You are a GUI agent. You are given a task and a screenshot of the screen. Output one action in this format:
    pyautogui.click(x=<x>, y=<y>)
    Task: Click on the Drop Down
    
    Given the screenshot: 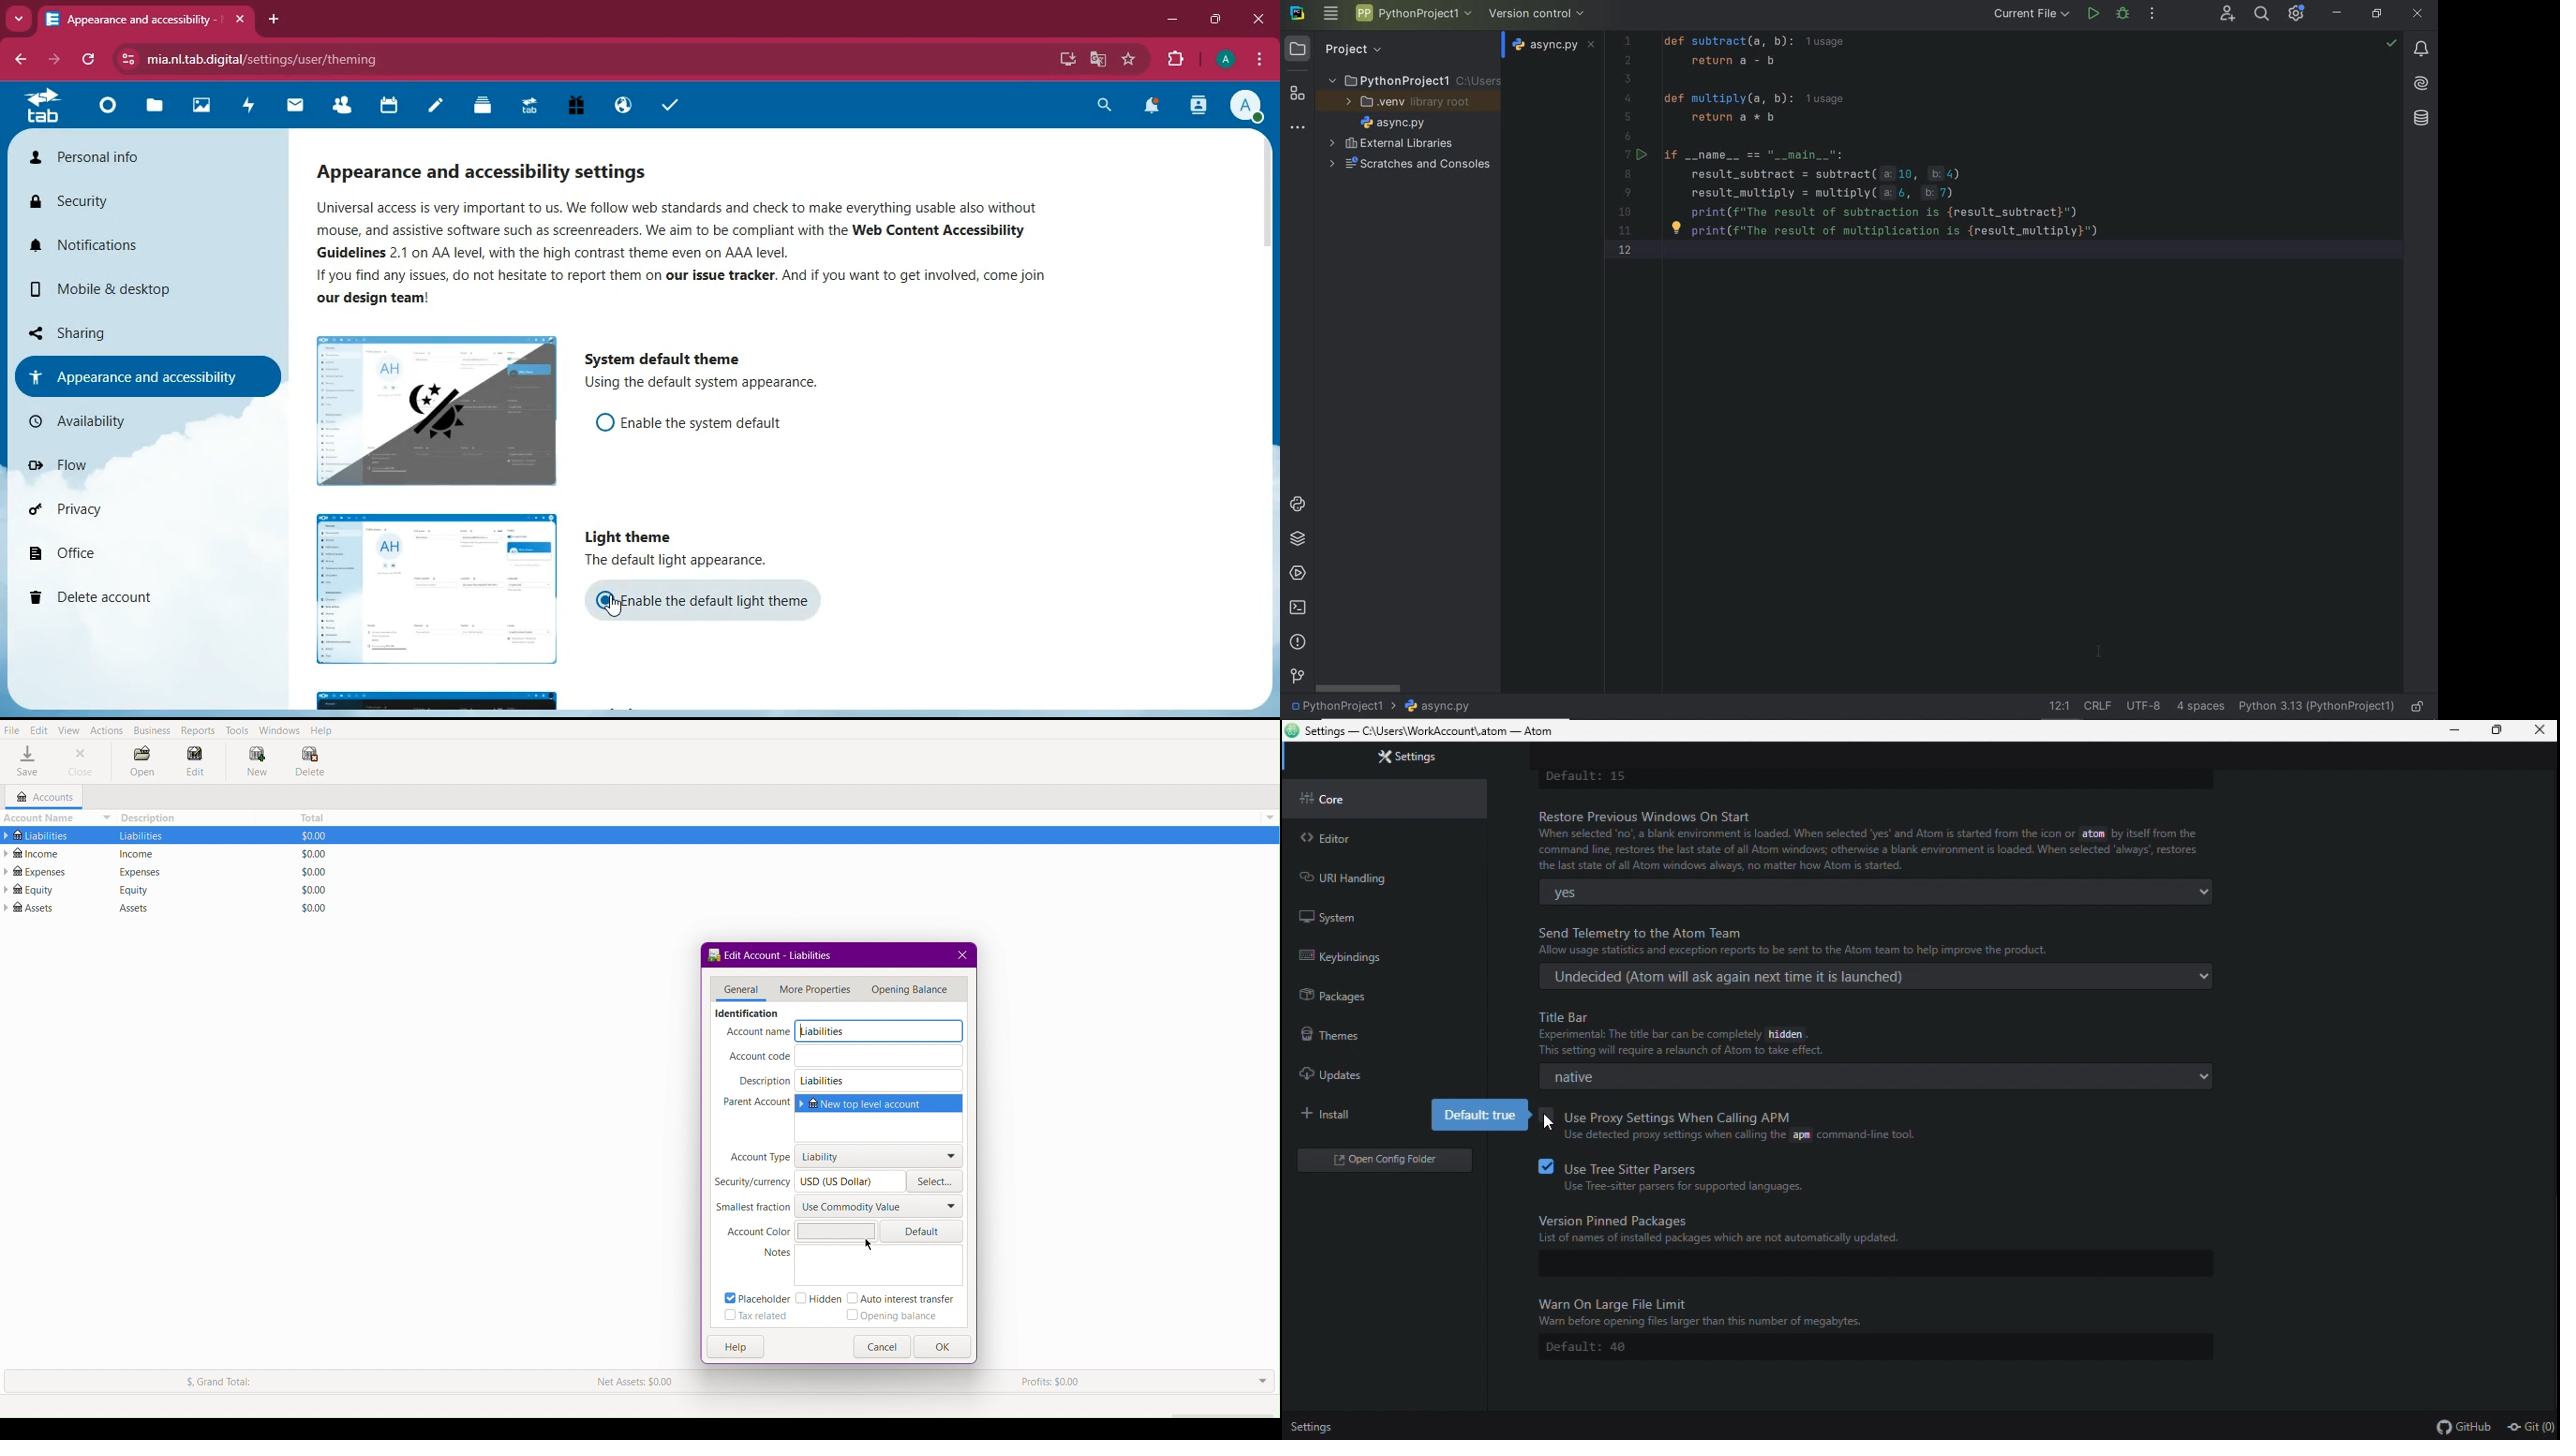 What is the action you would take?
    pyautogui.click(x=1261, y=1381)
    